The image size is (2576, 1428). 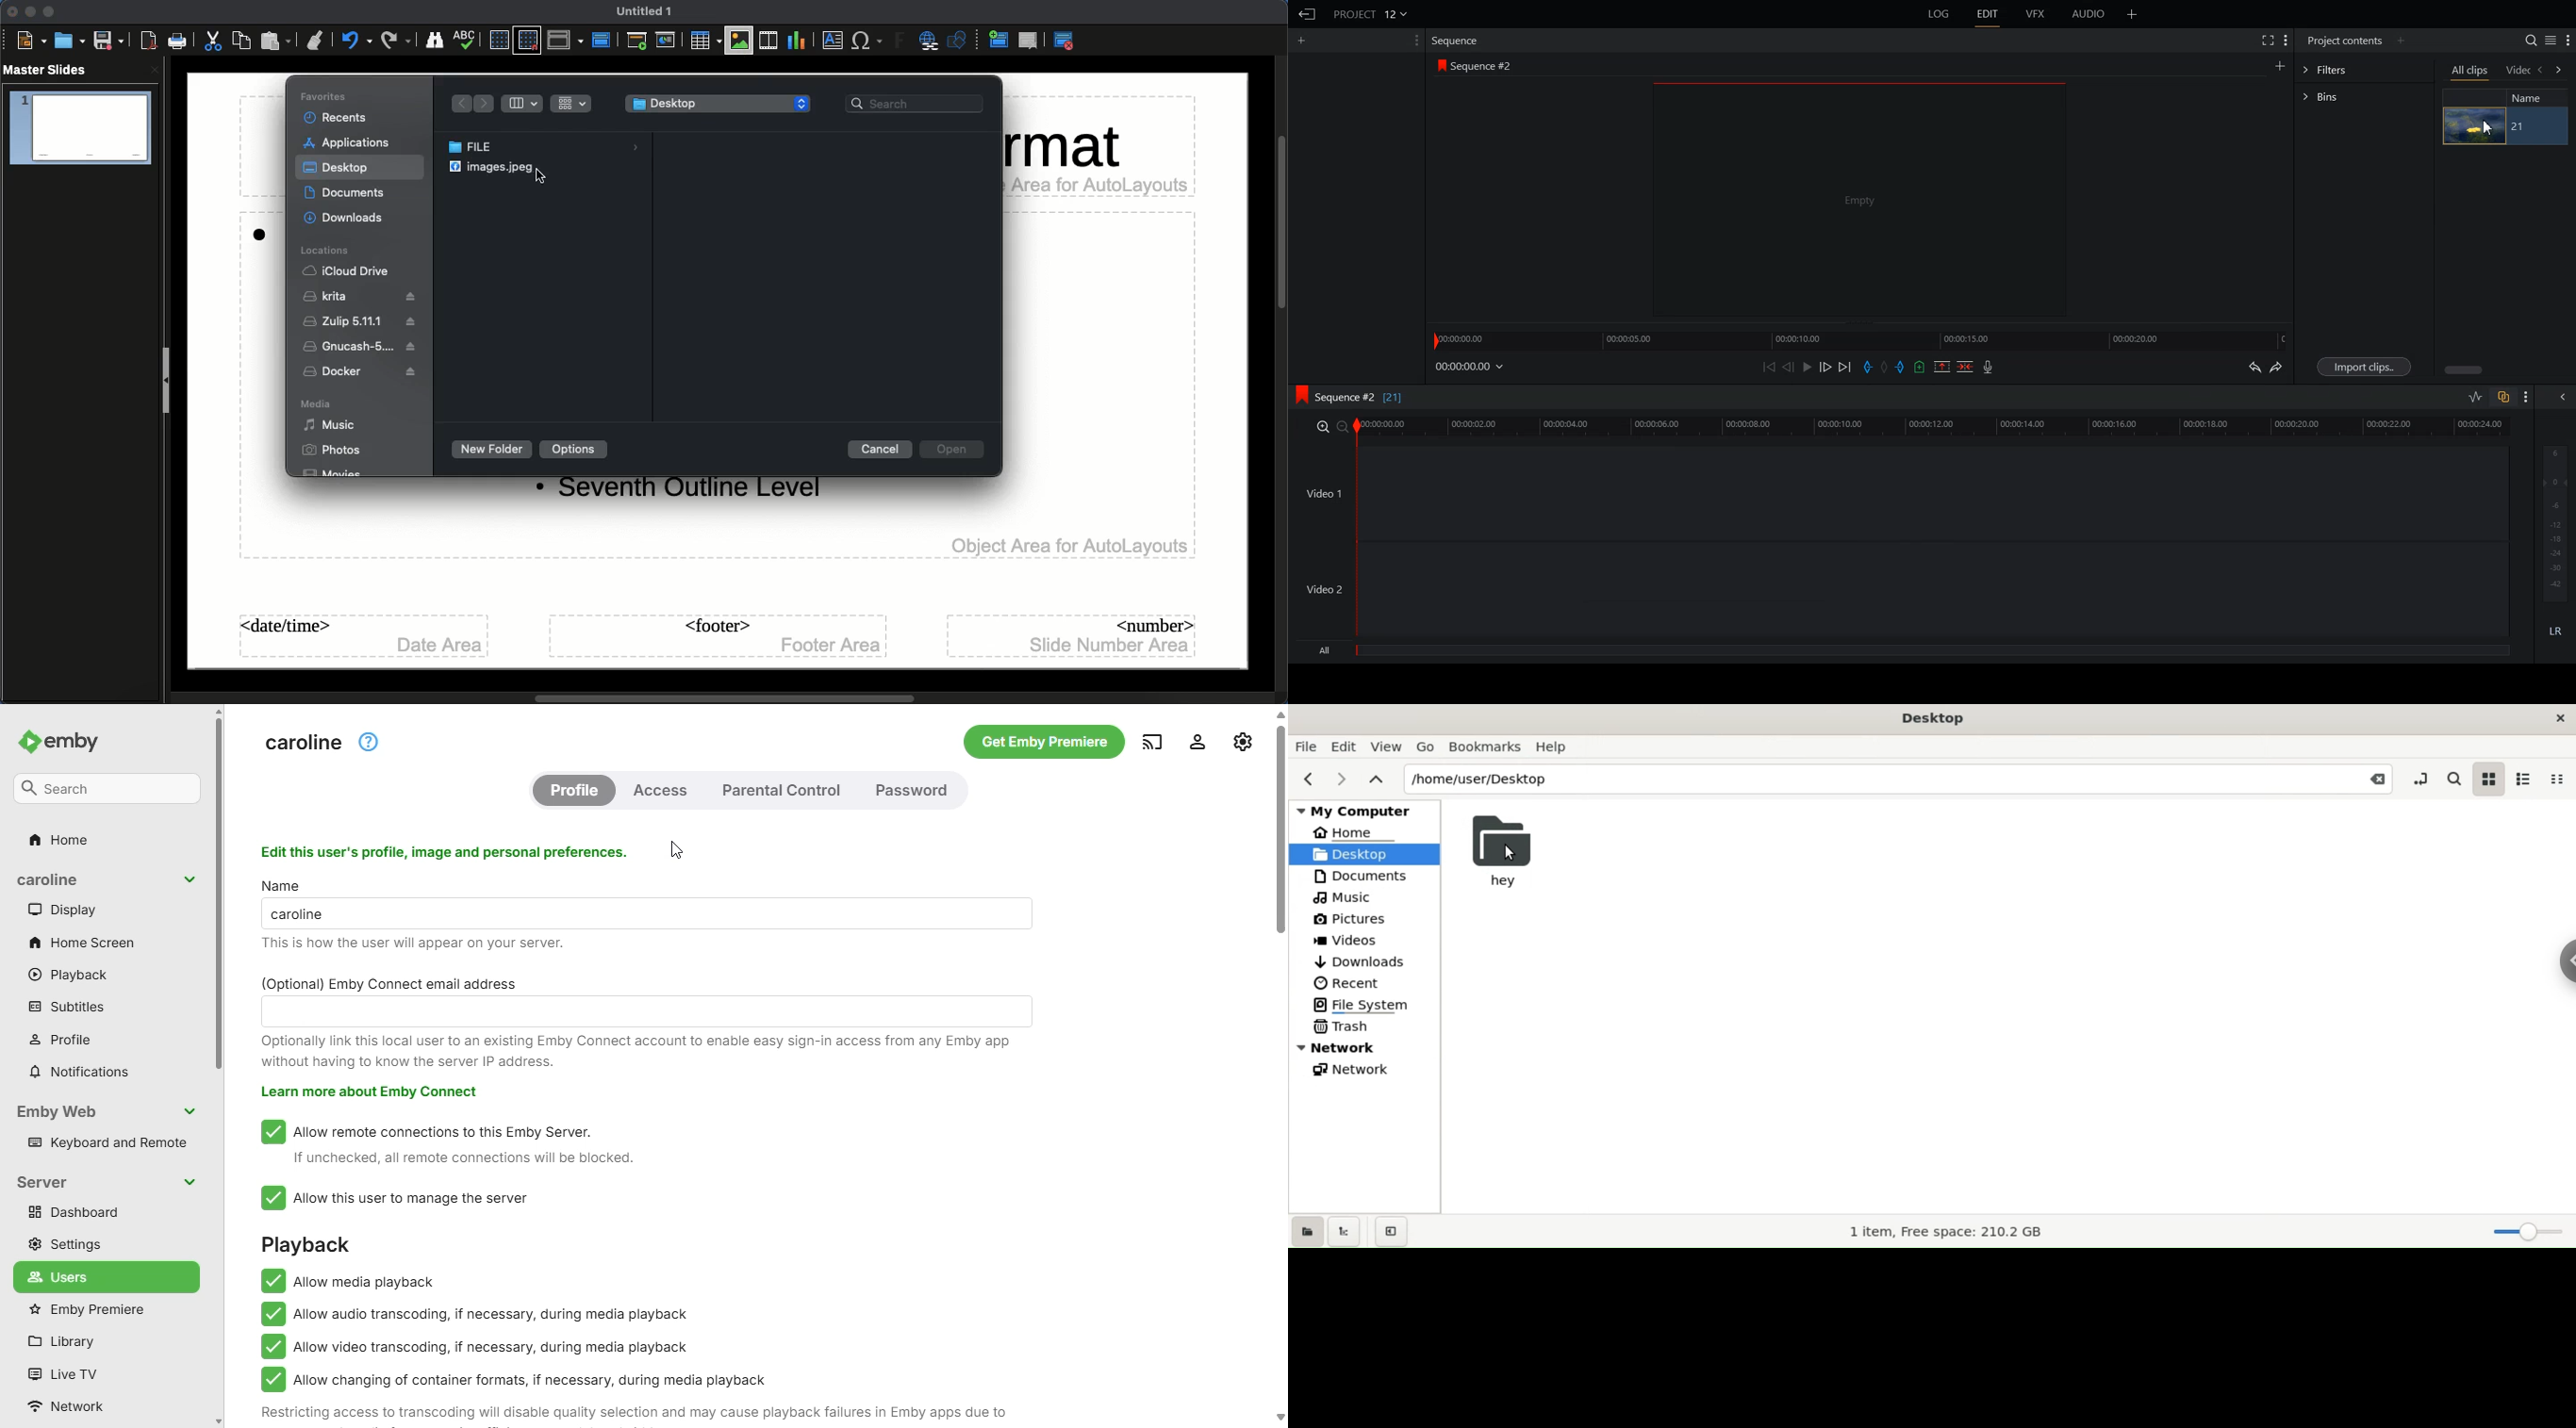 I want to click on icon view, so click(x=2487, y=778).